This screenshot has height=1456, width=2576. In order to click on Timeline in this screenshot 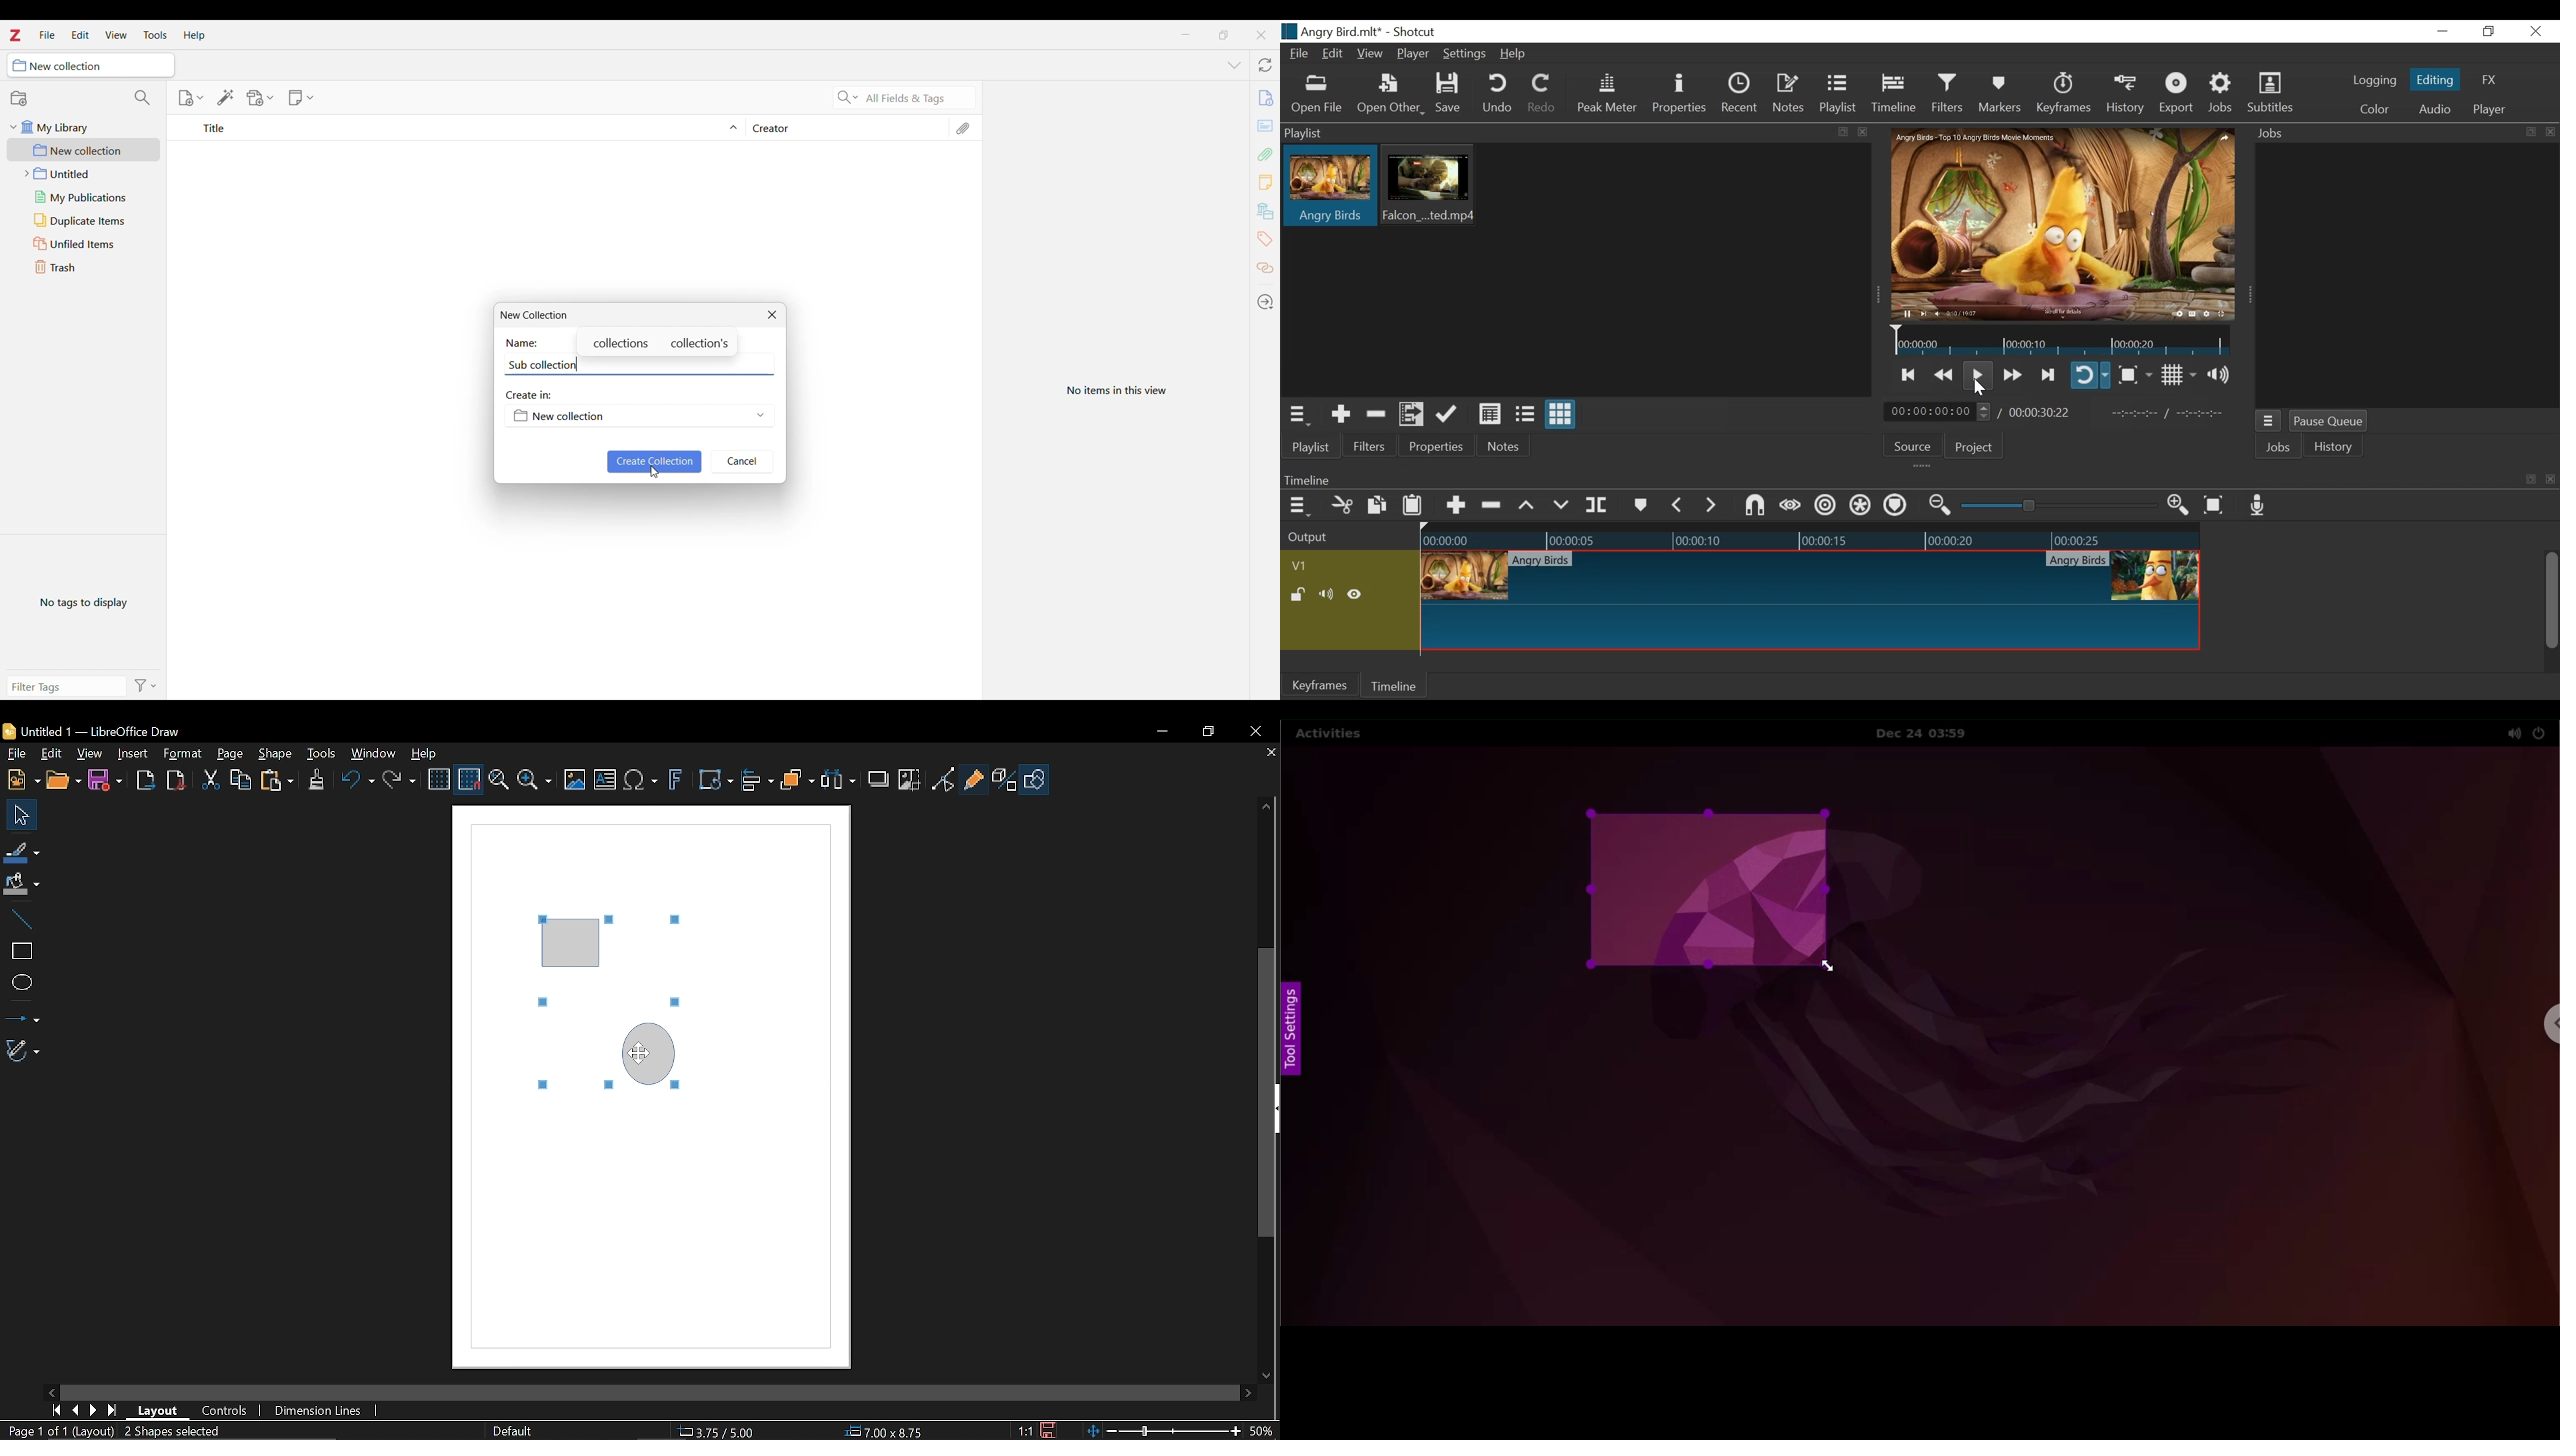, I will do `click(1399, 687)`.